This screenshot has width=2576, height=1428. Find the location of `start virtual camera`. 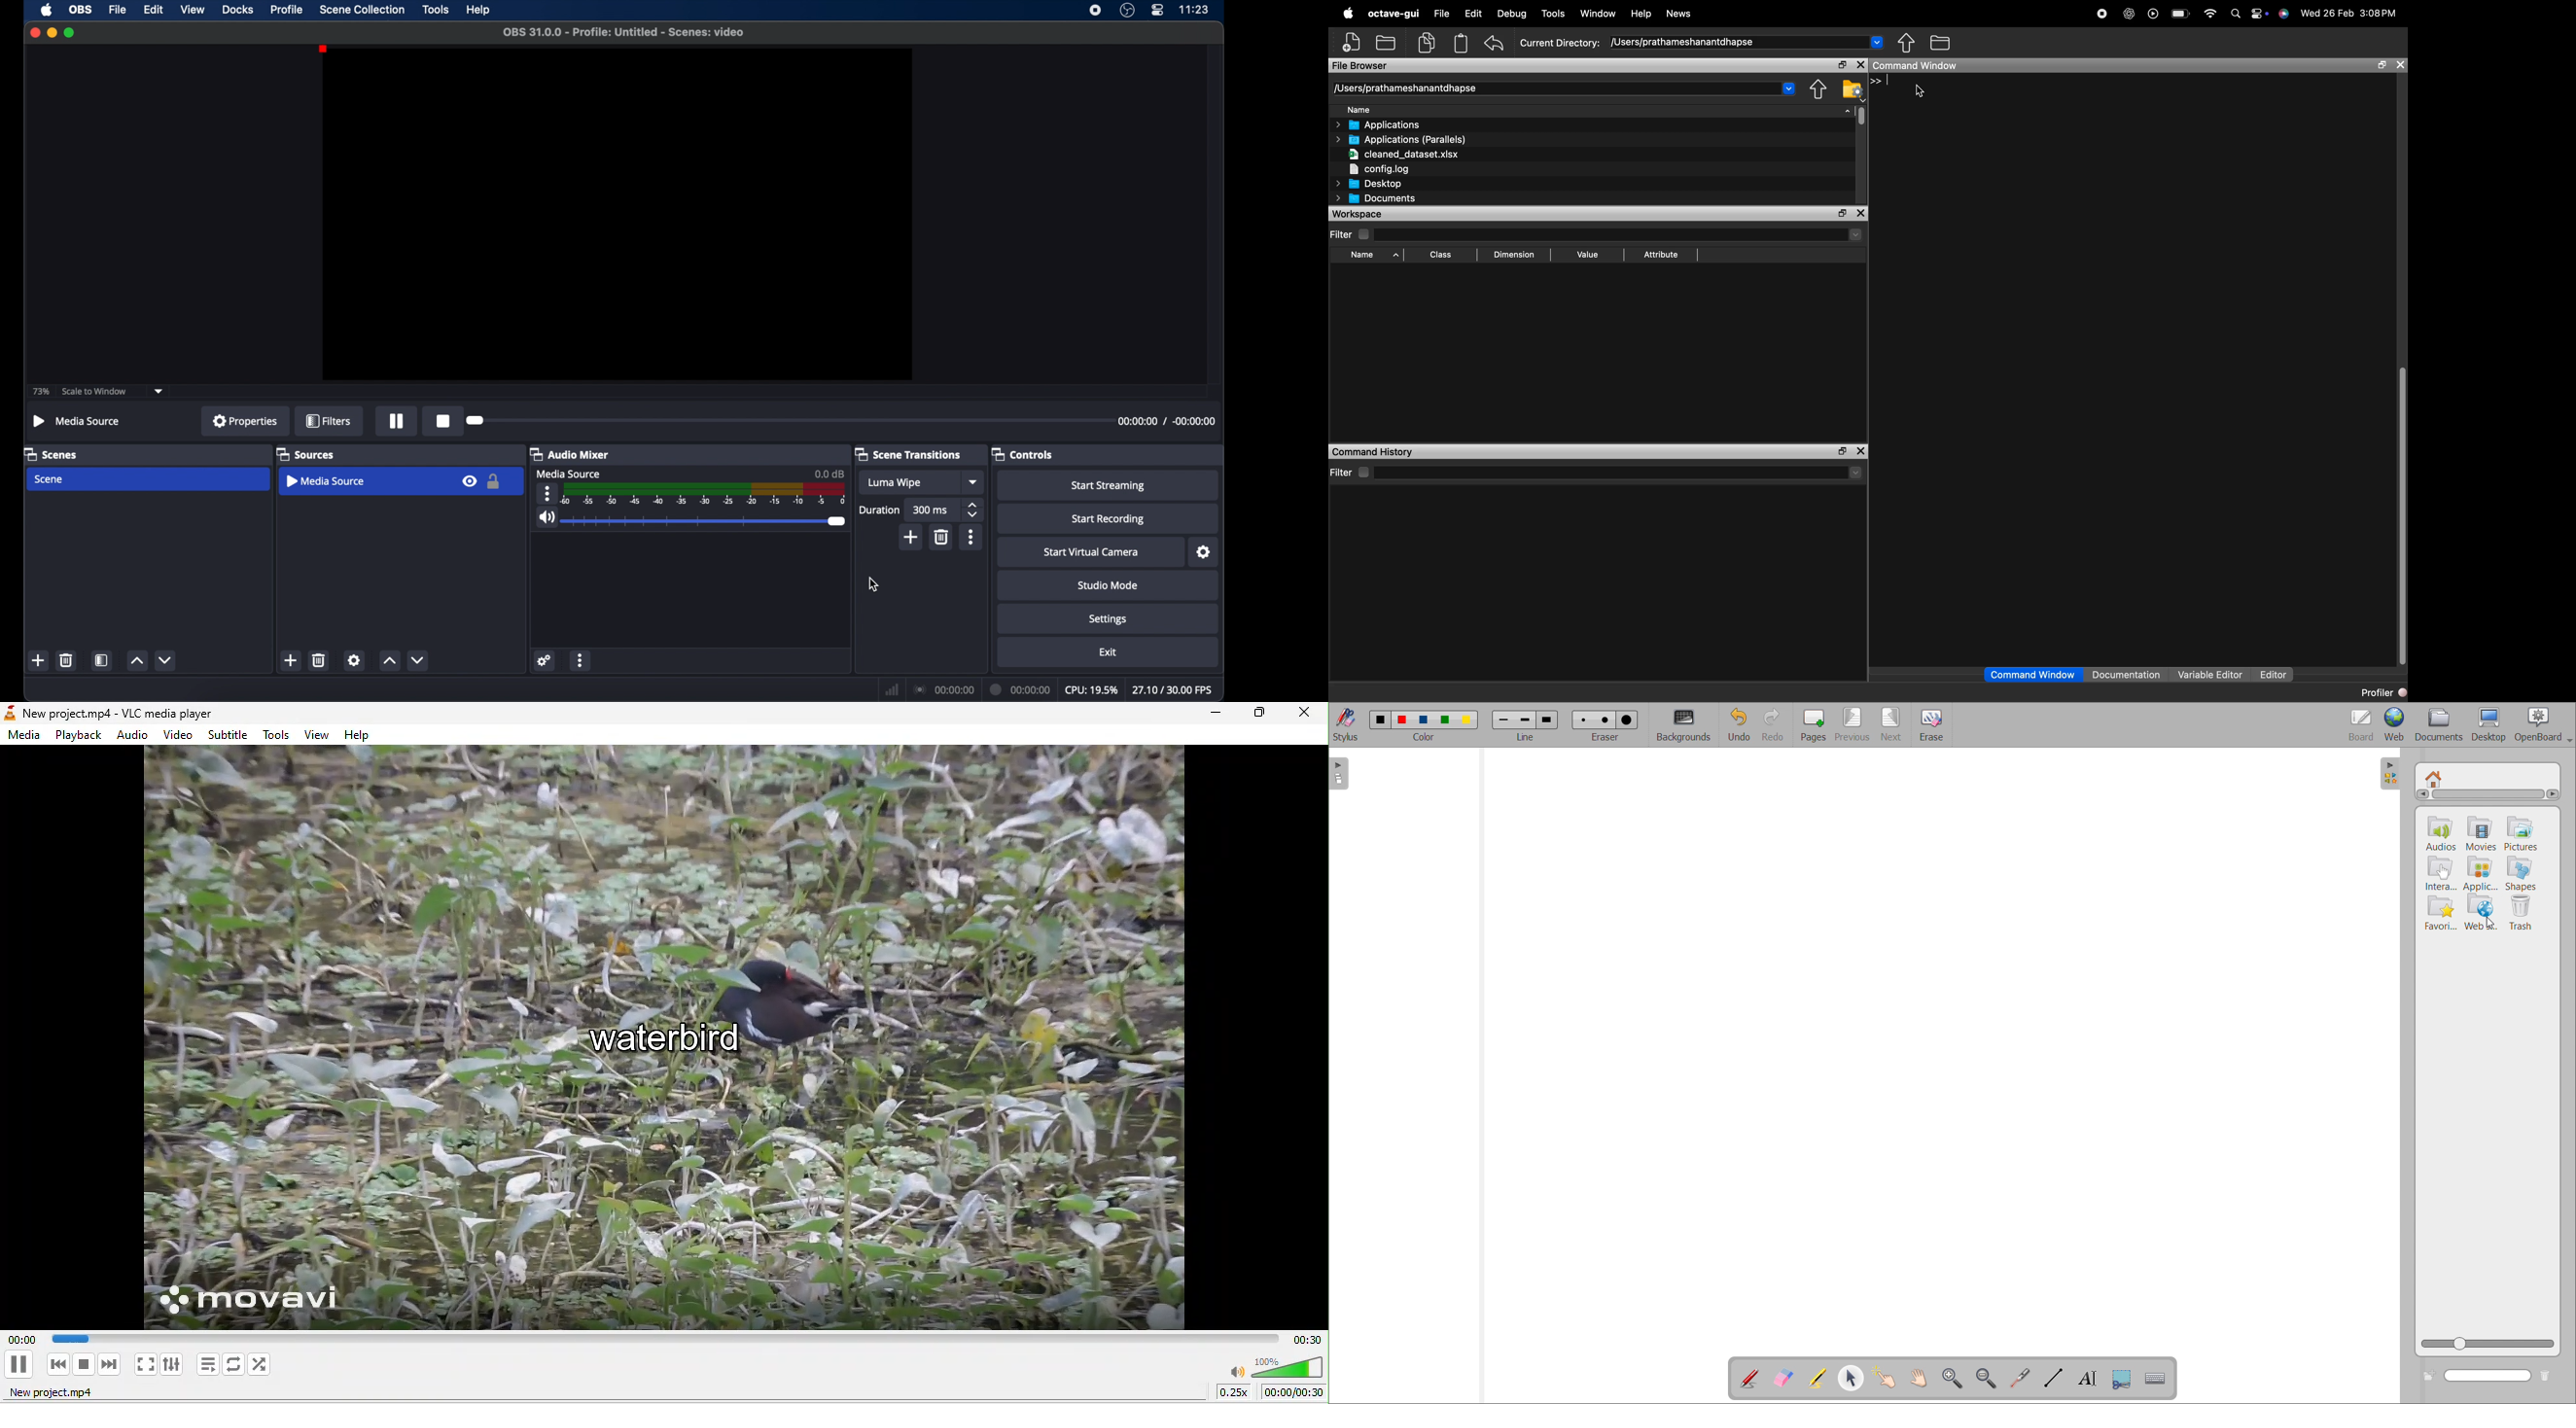

start virtual camera is located at coordinates (1092, 552).